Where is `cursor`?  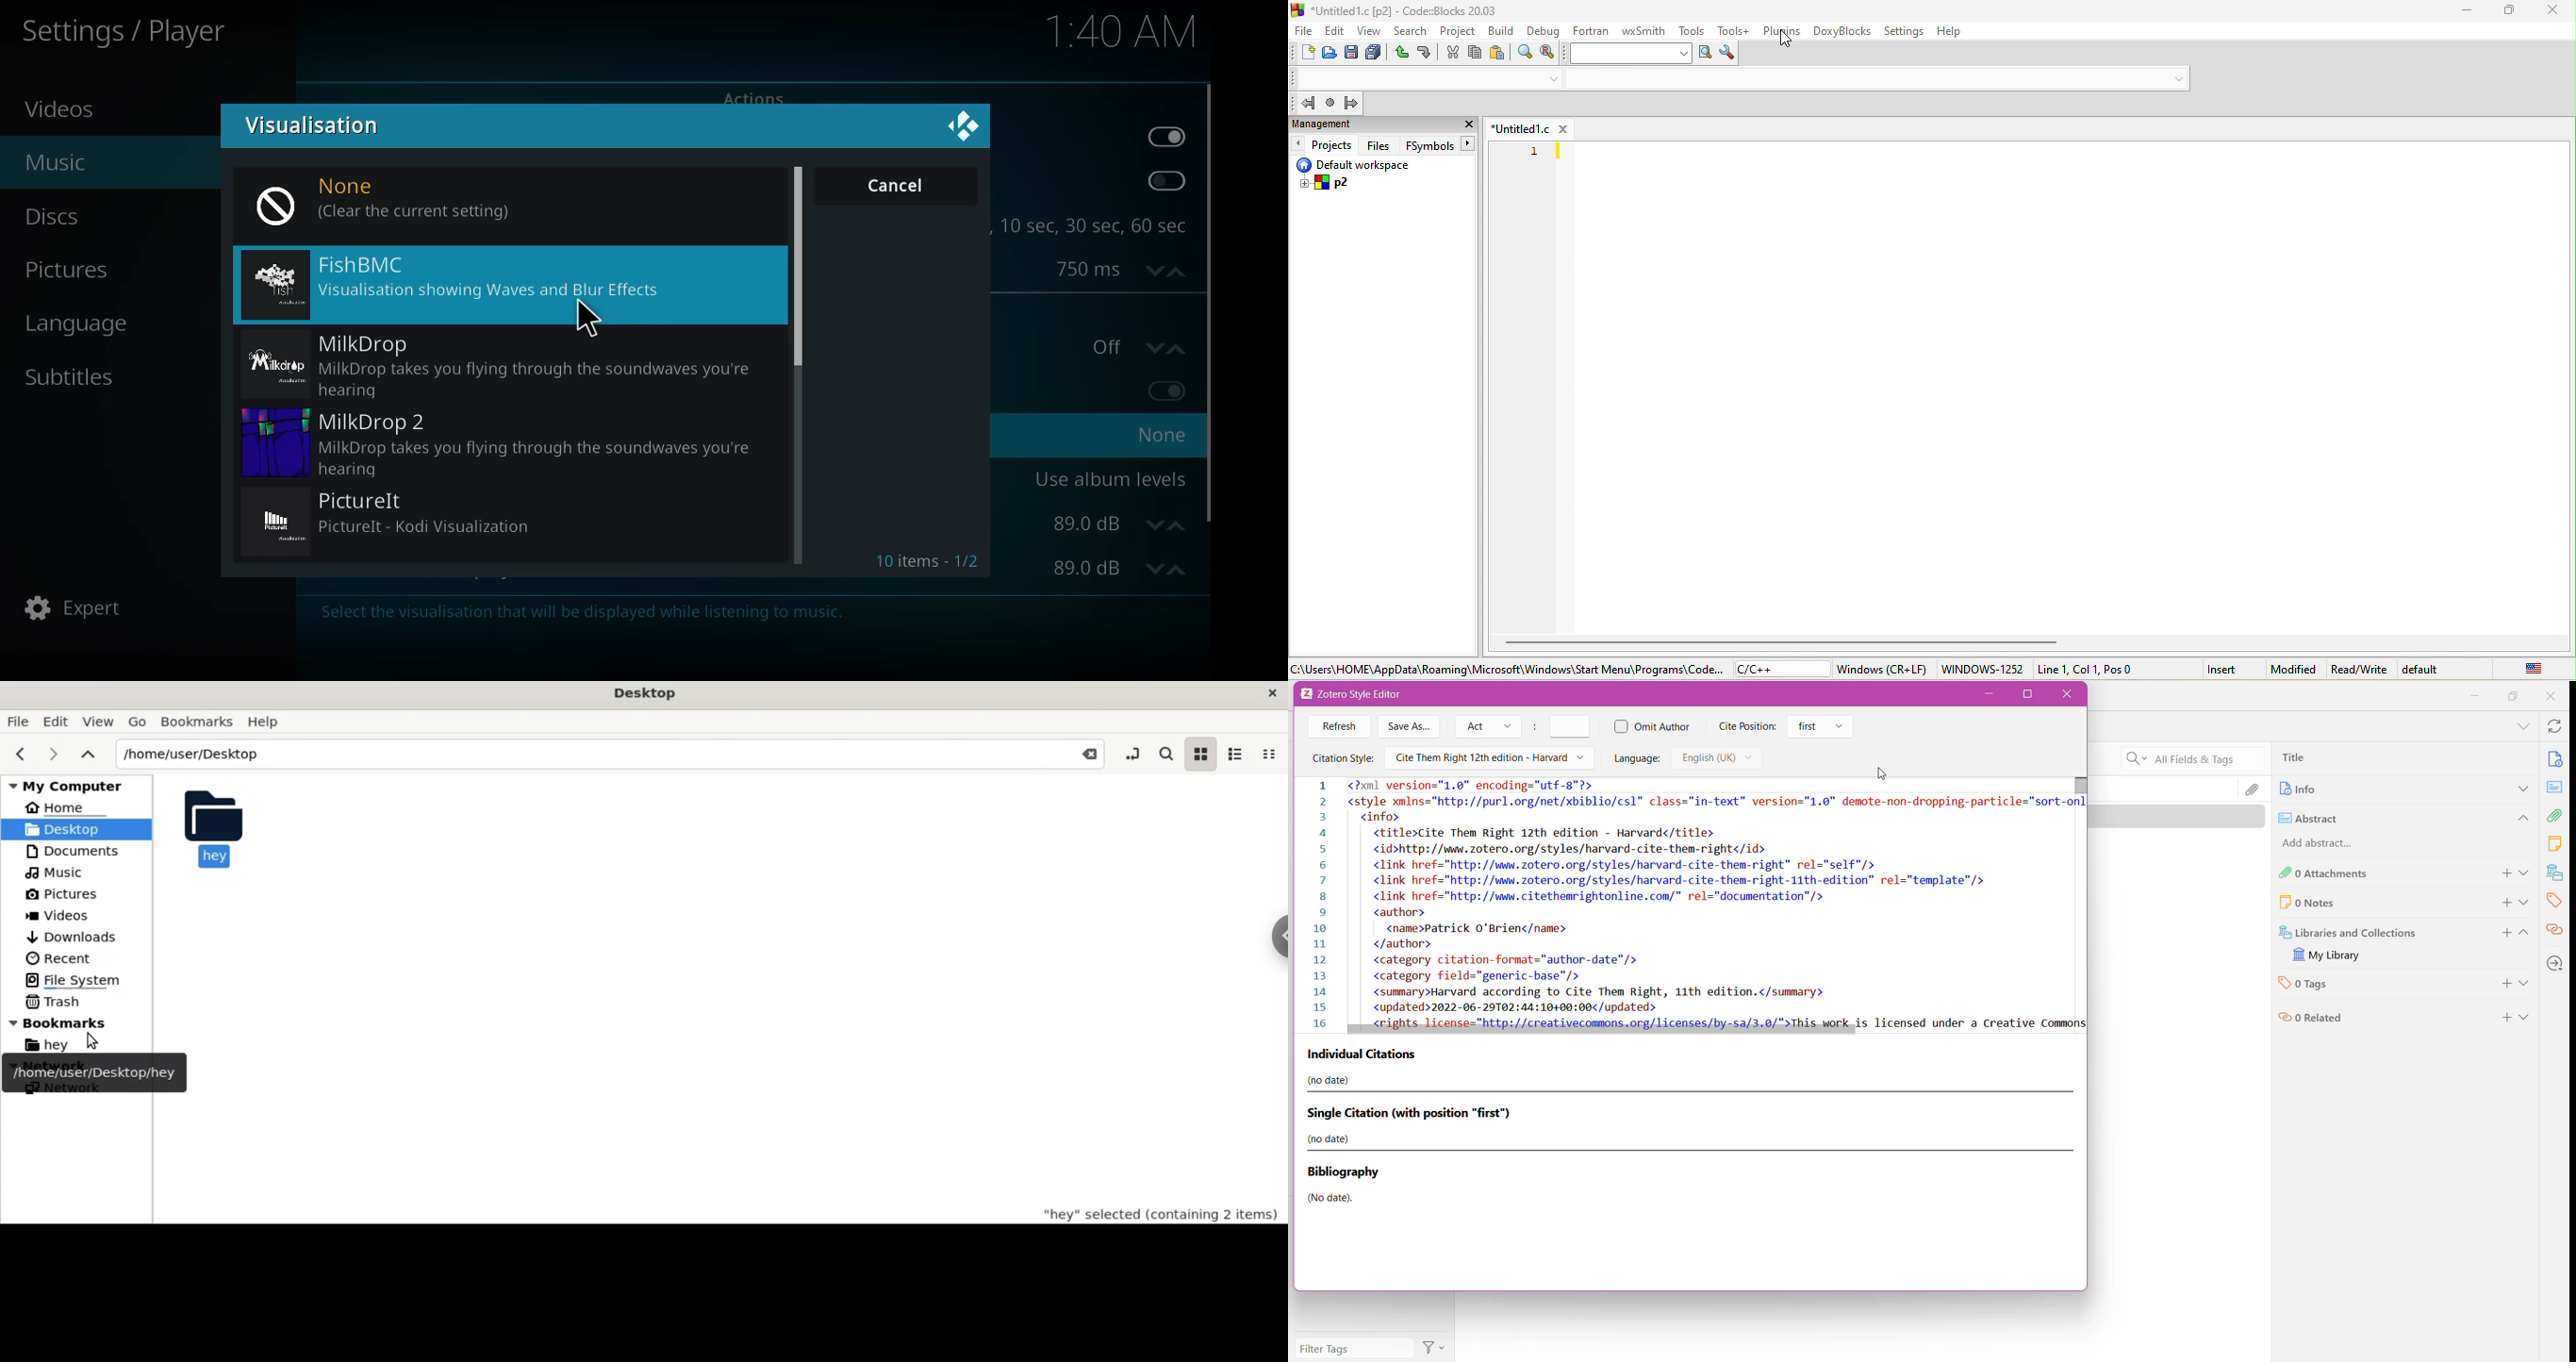
cursor is located at coordinates (1792, 41).